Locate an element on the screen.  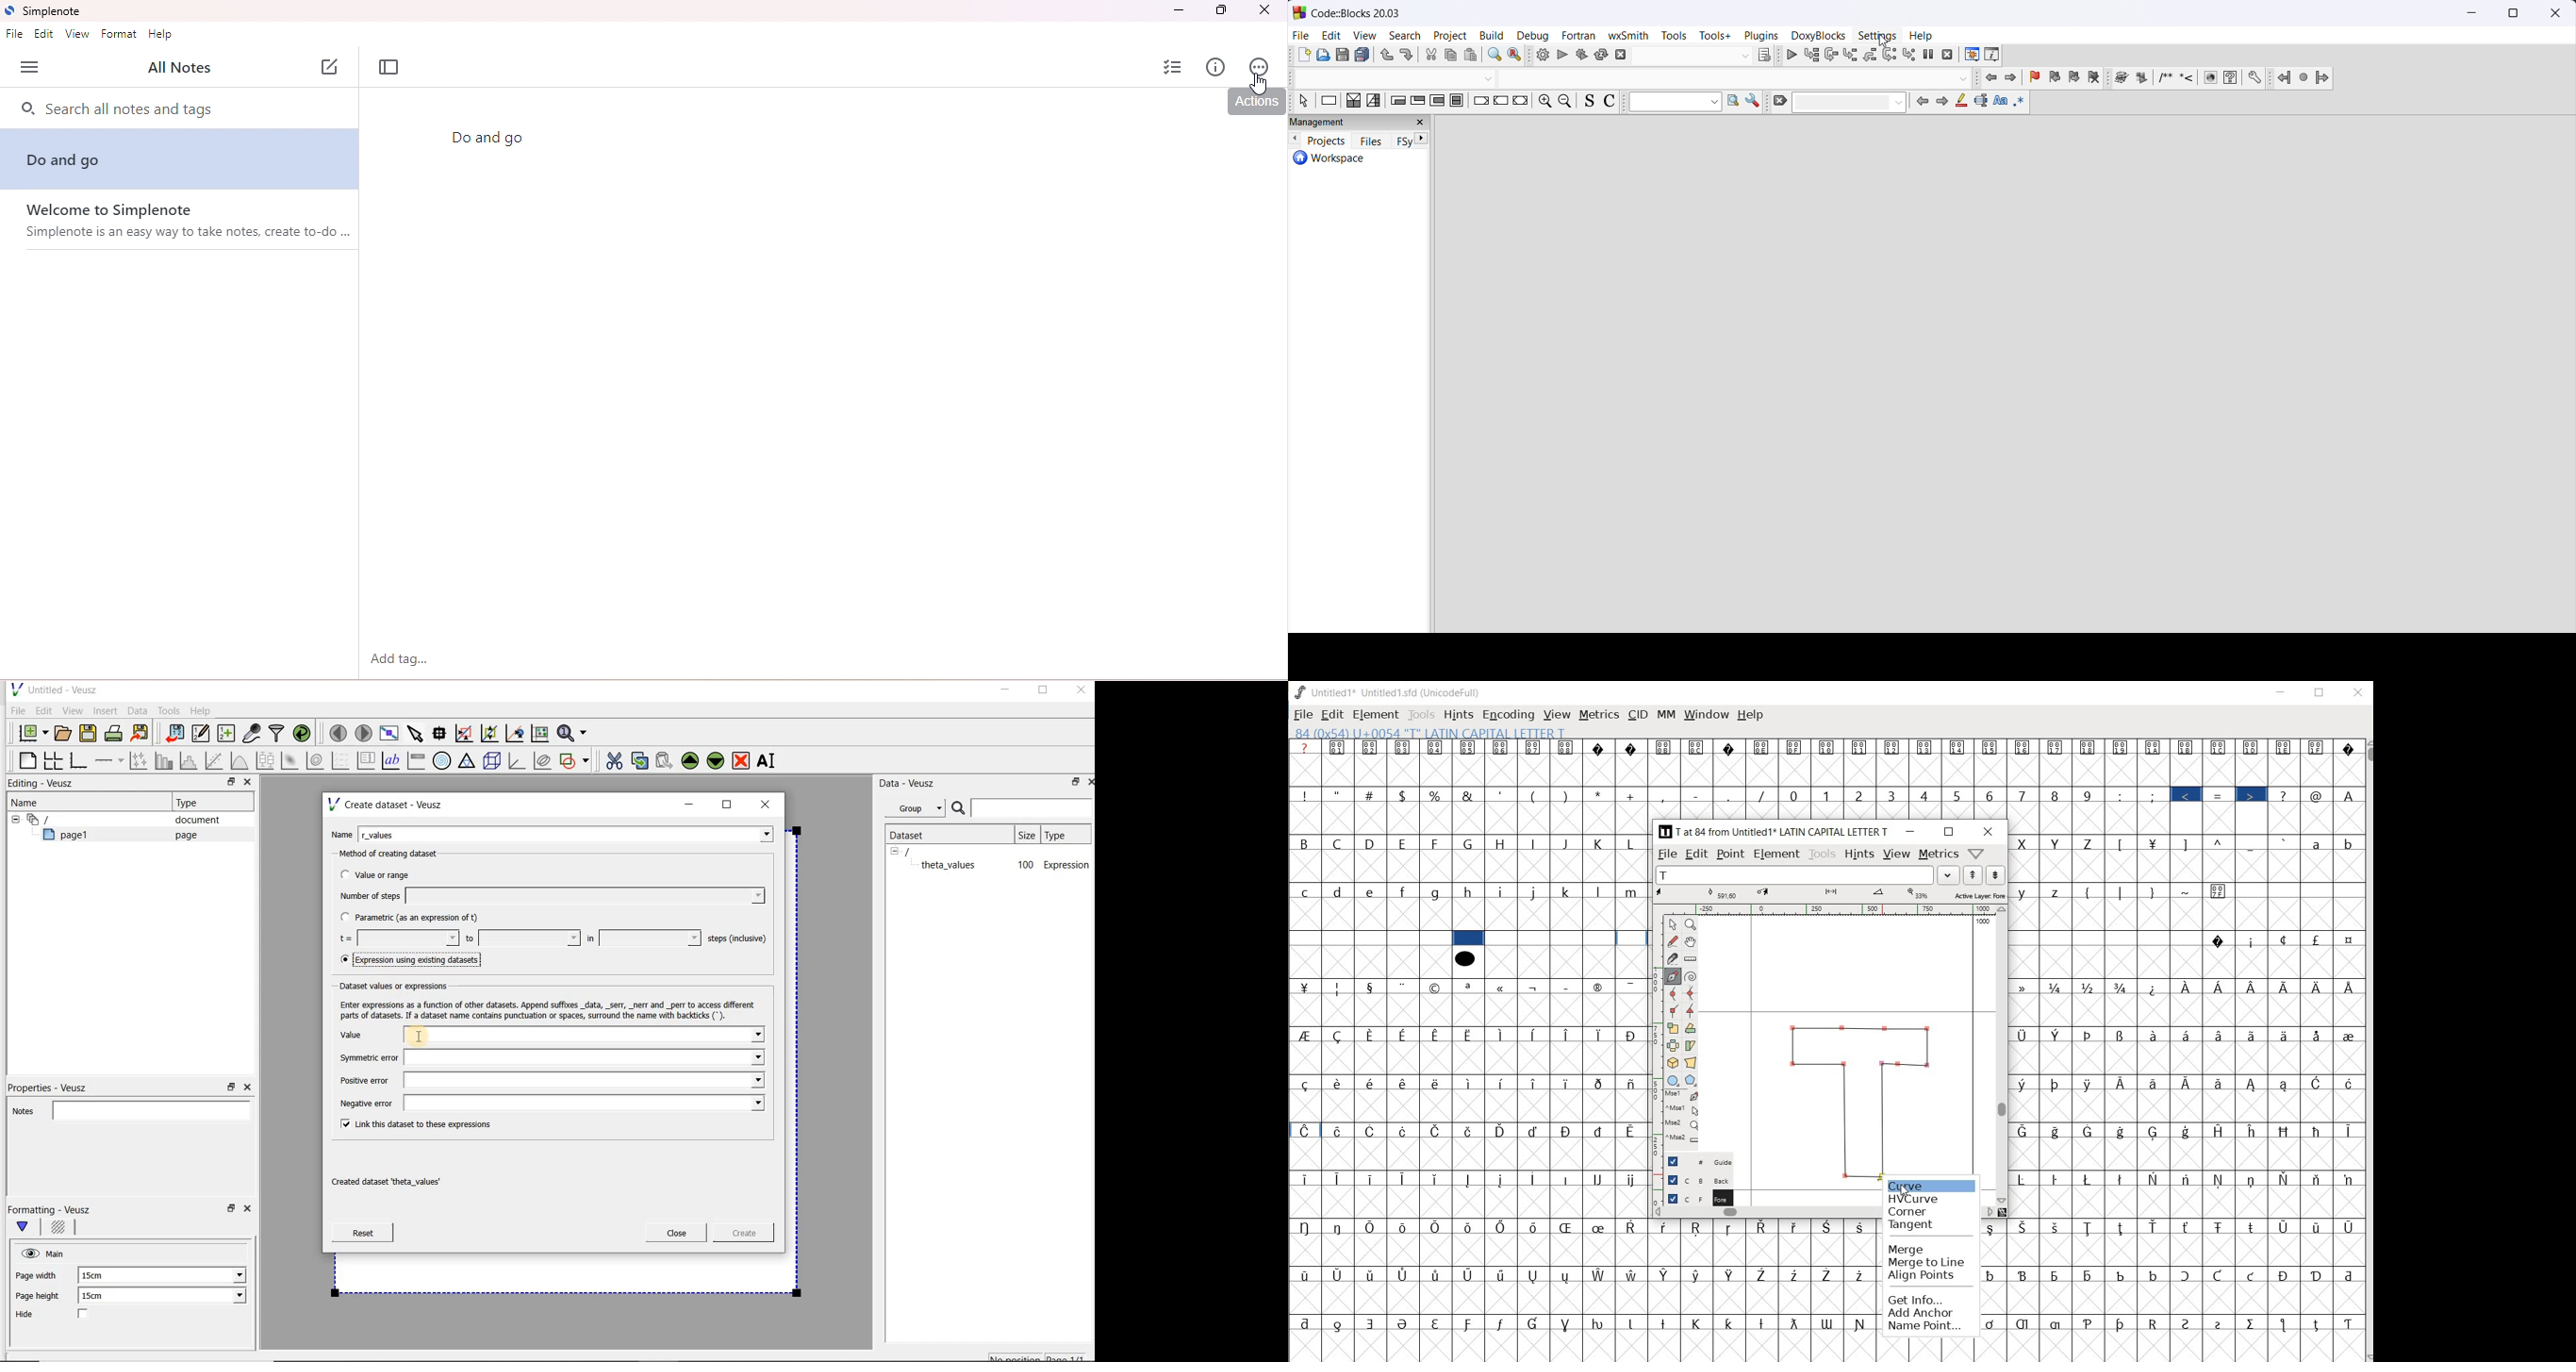
Symbol is located at coordinates (1828, 1323).